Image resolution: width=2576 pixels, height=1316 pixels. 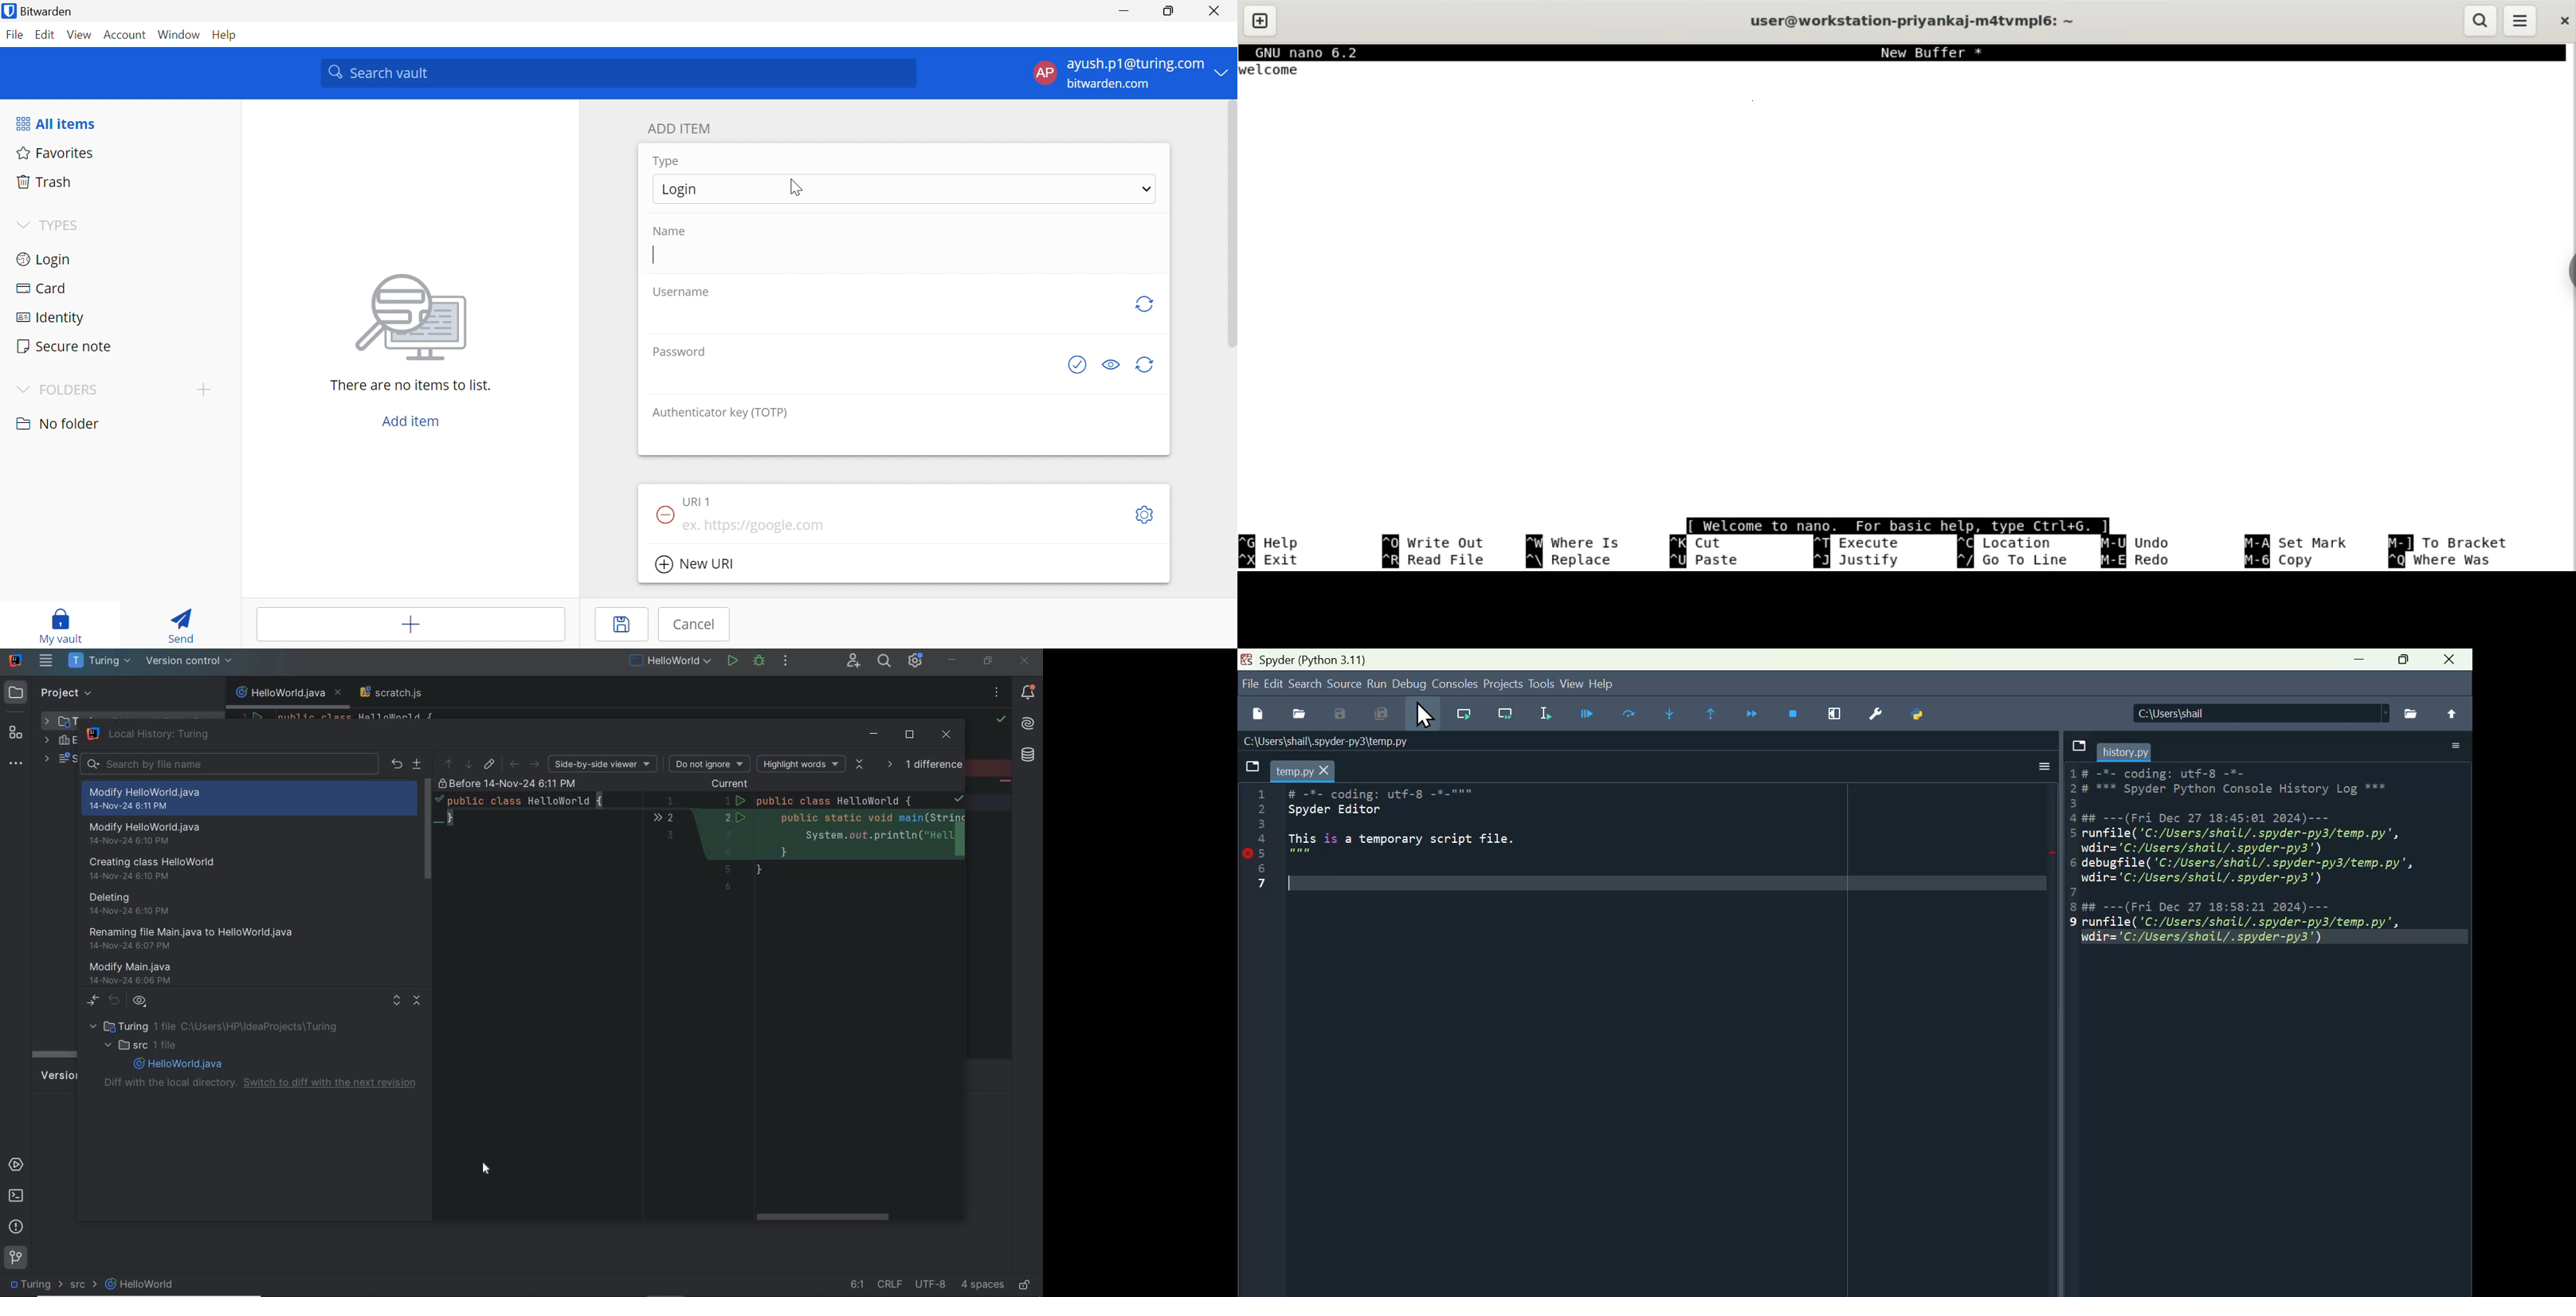 What do you see at coordinates (1511, 715) in the screenshot?
I see `Run current line and go to the next one` at bounding box center [1511, 715].